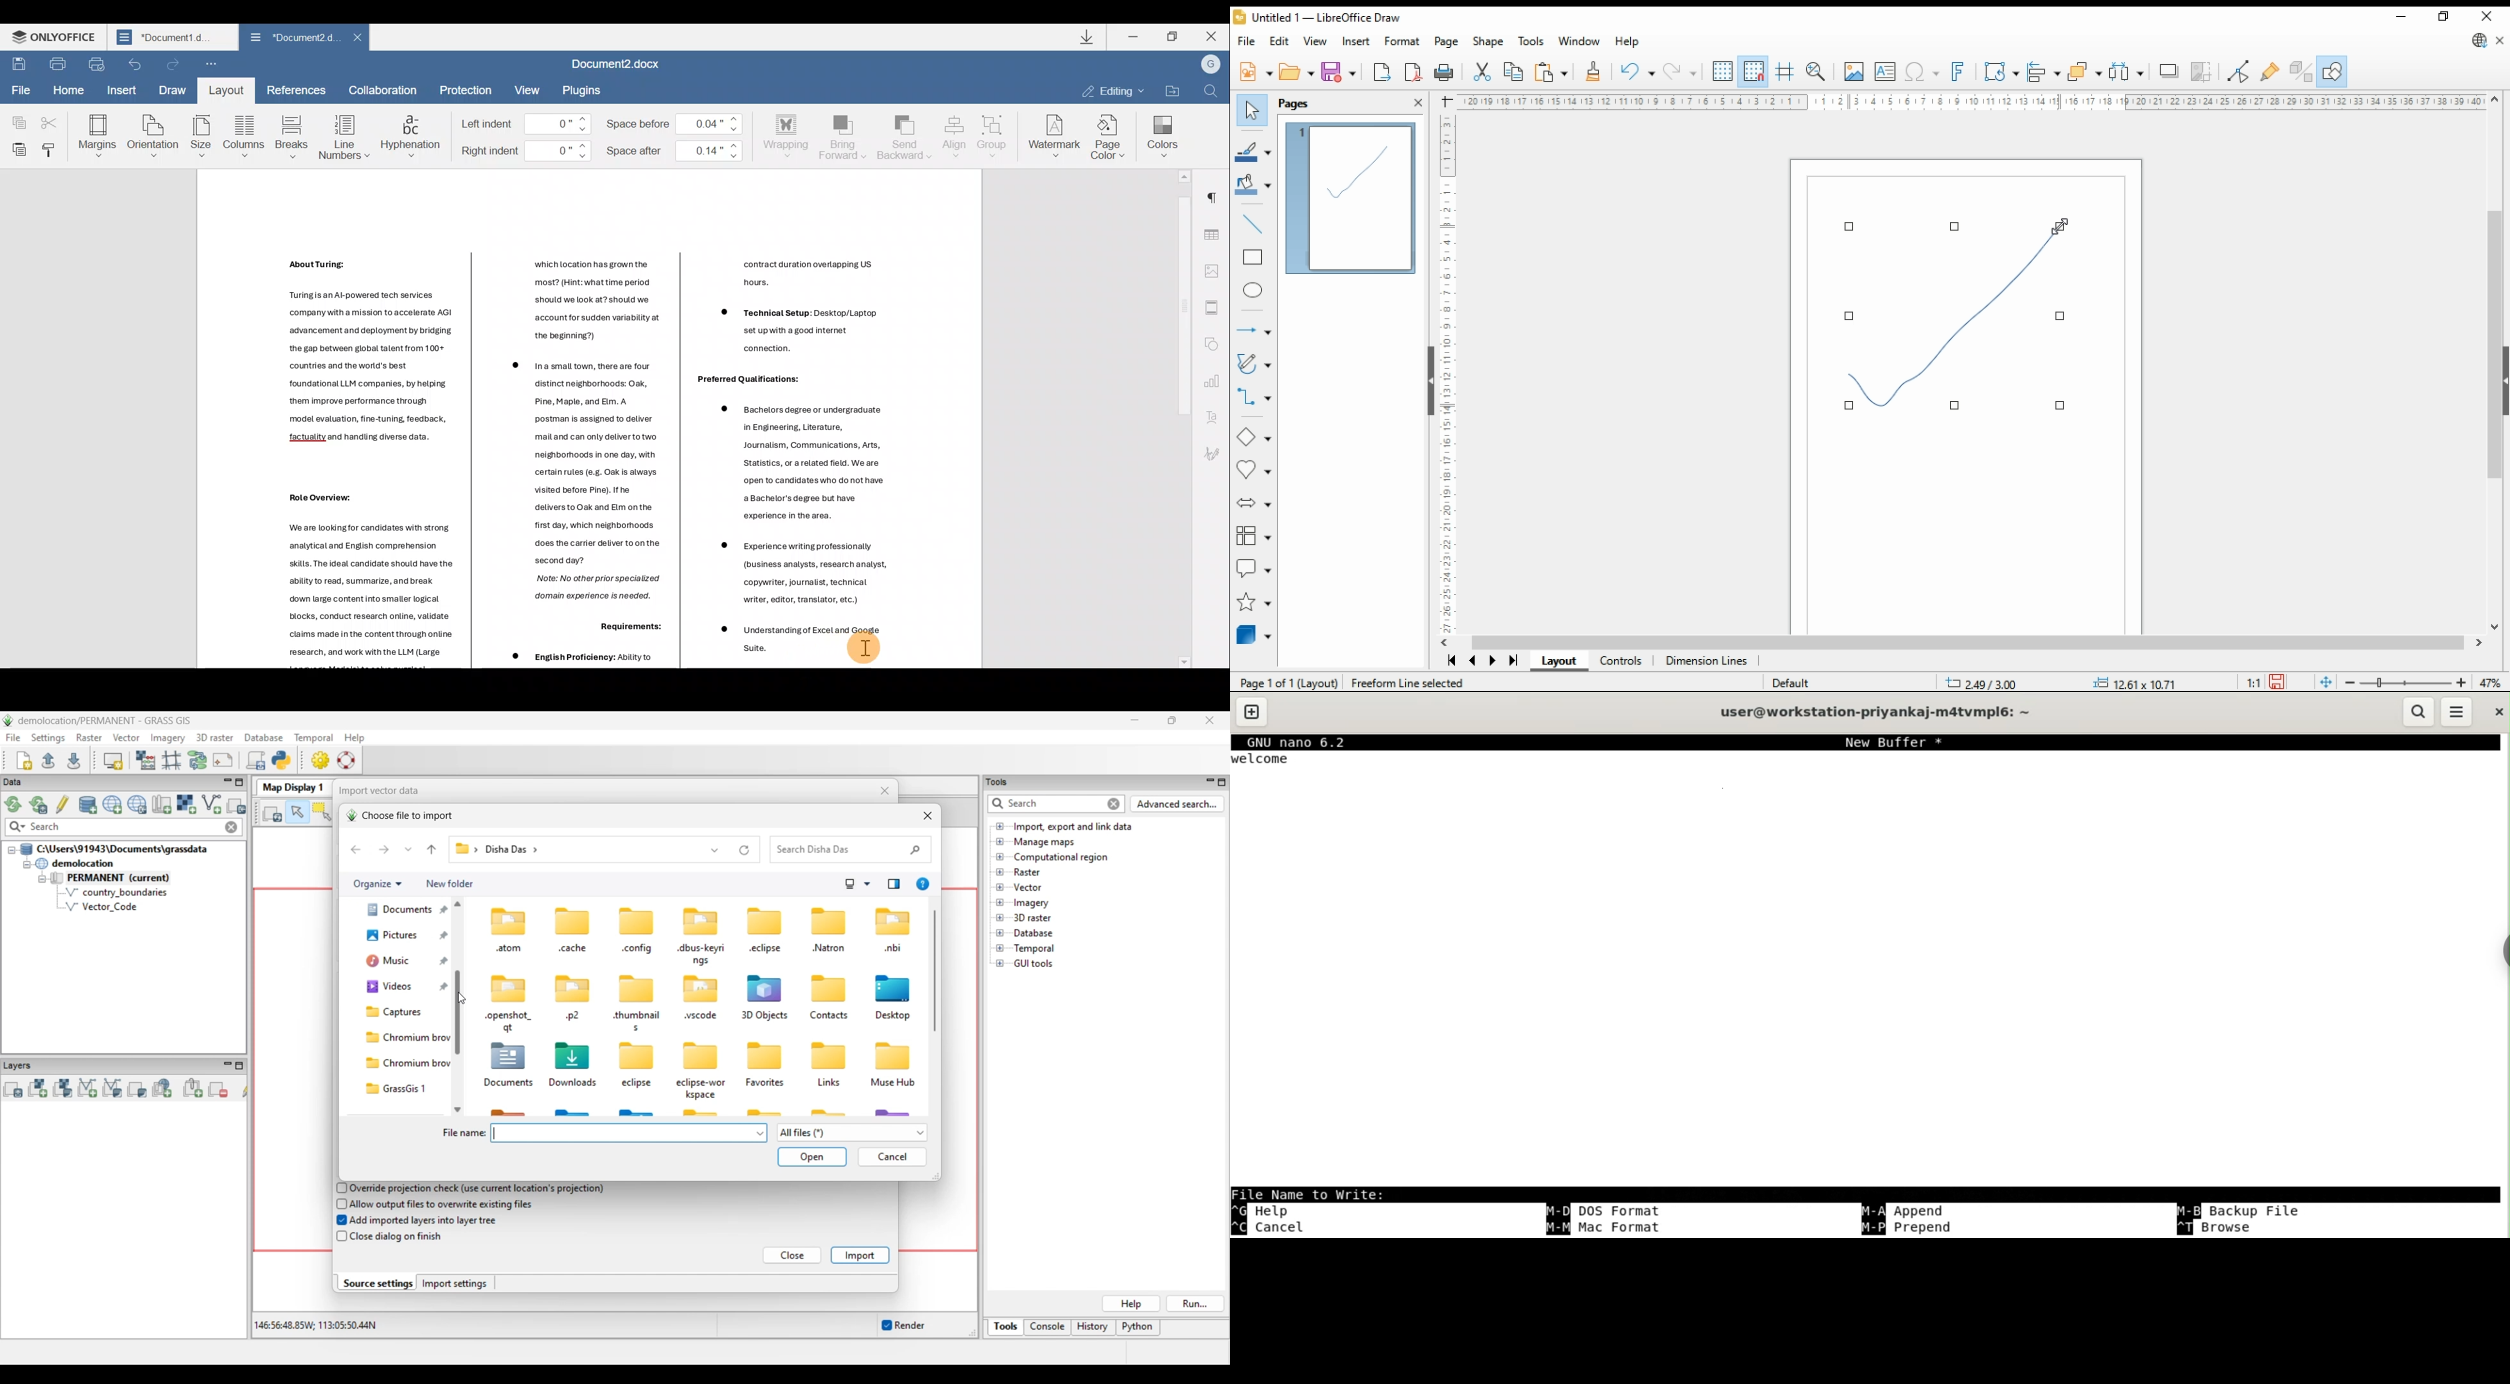 This screenshot has width=2520, height=1400. Describe the element at coordinates (173, 88) in the screenshot. I see `Draw` at that location.